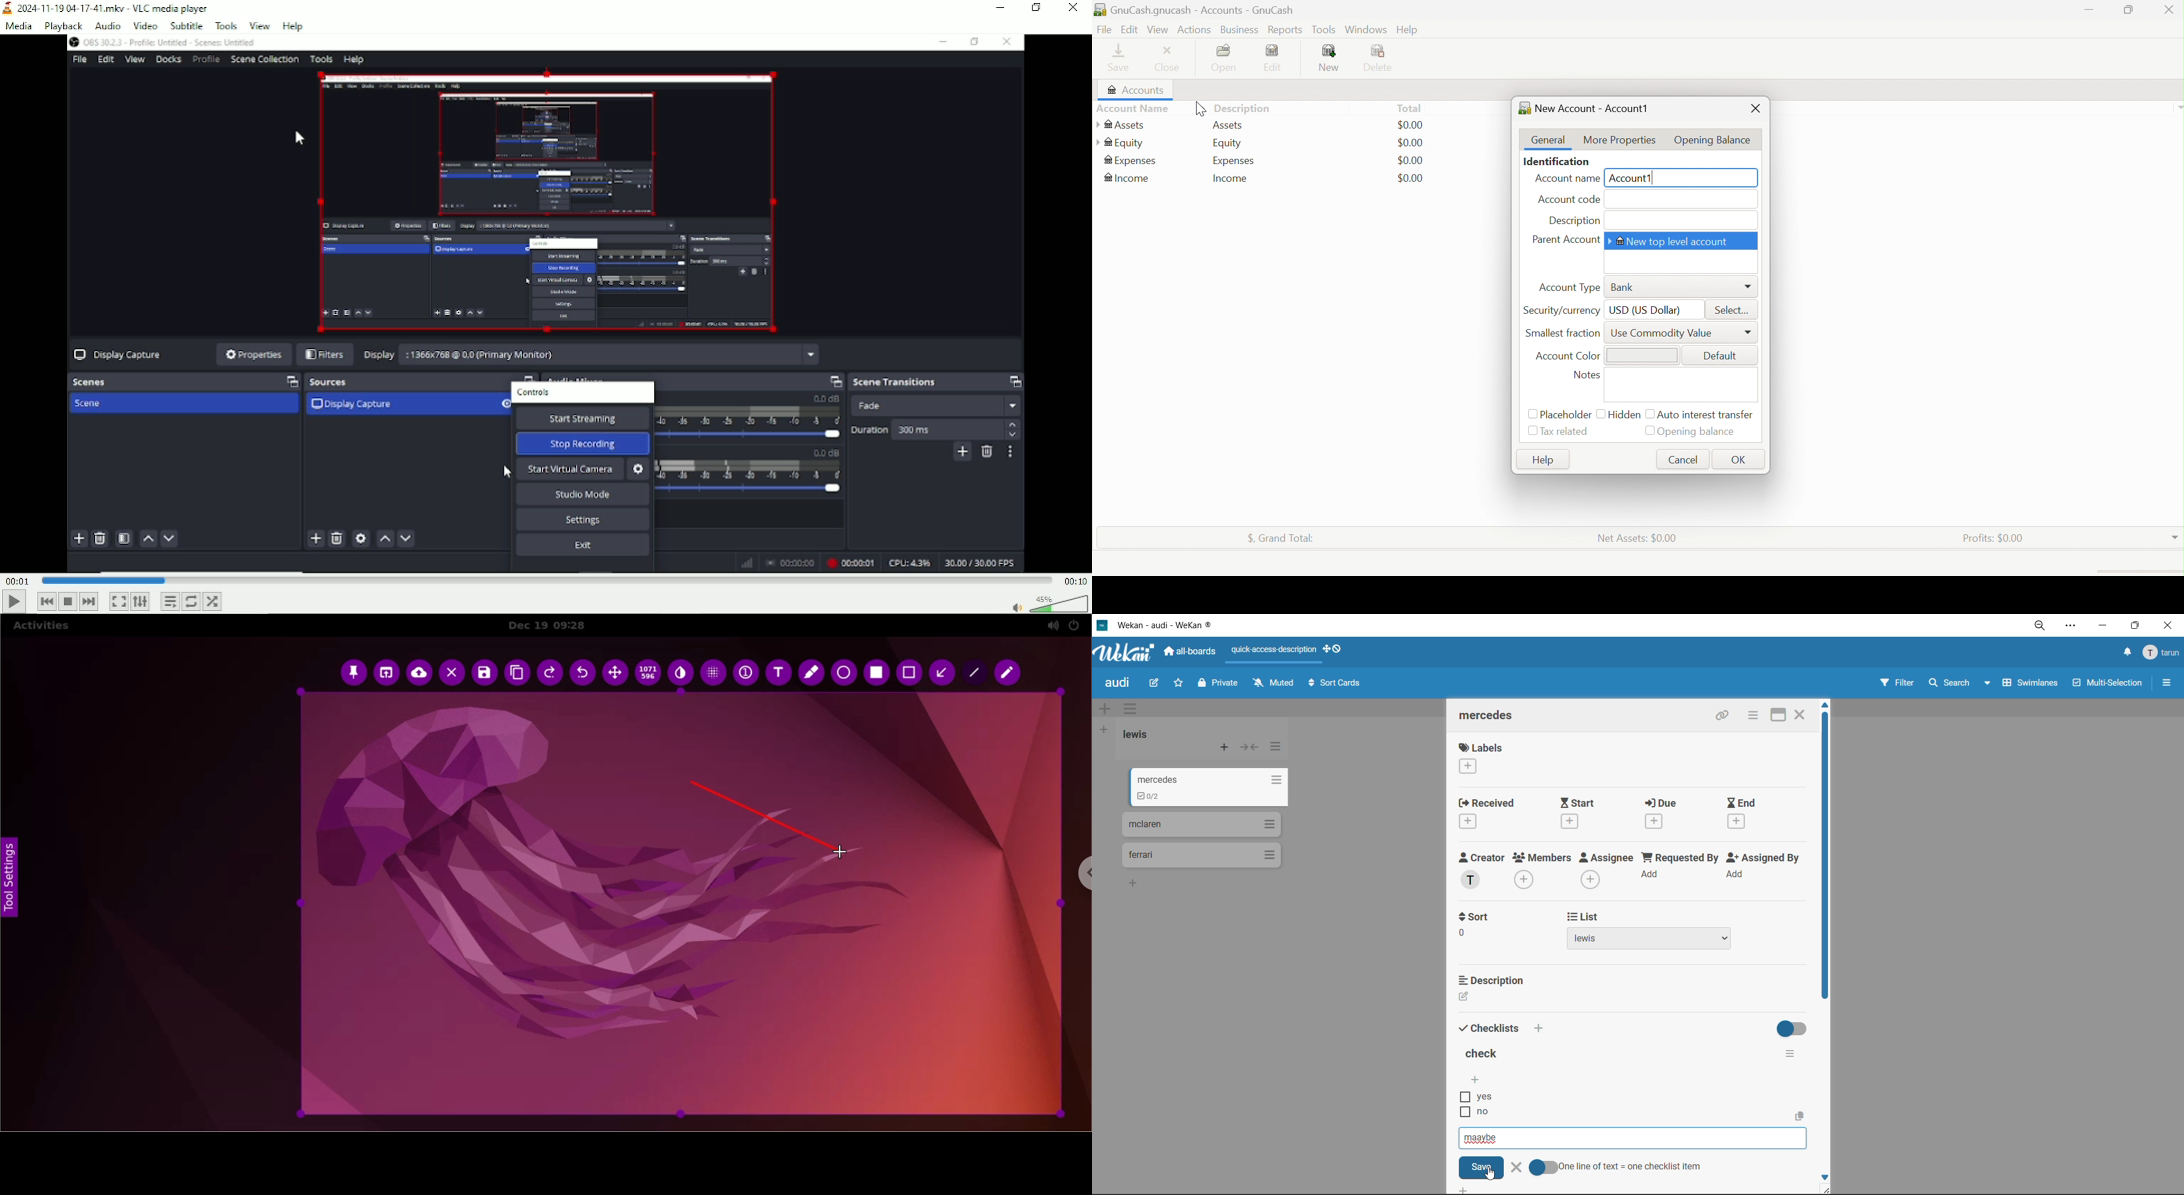 The width and height of the screenshot is (2184, 1204). I want to click on Notes, so click(1589, 376).